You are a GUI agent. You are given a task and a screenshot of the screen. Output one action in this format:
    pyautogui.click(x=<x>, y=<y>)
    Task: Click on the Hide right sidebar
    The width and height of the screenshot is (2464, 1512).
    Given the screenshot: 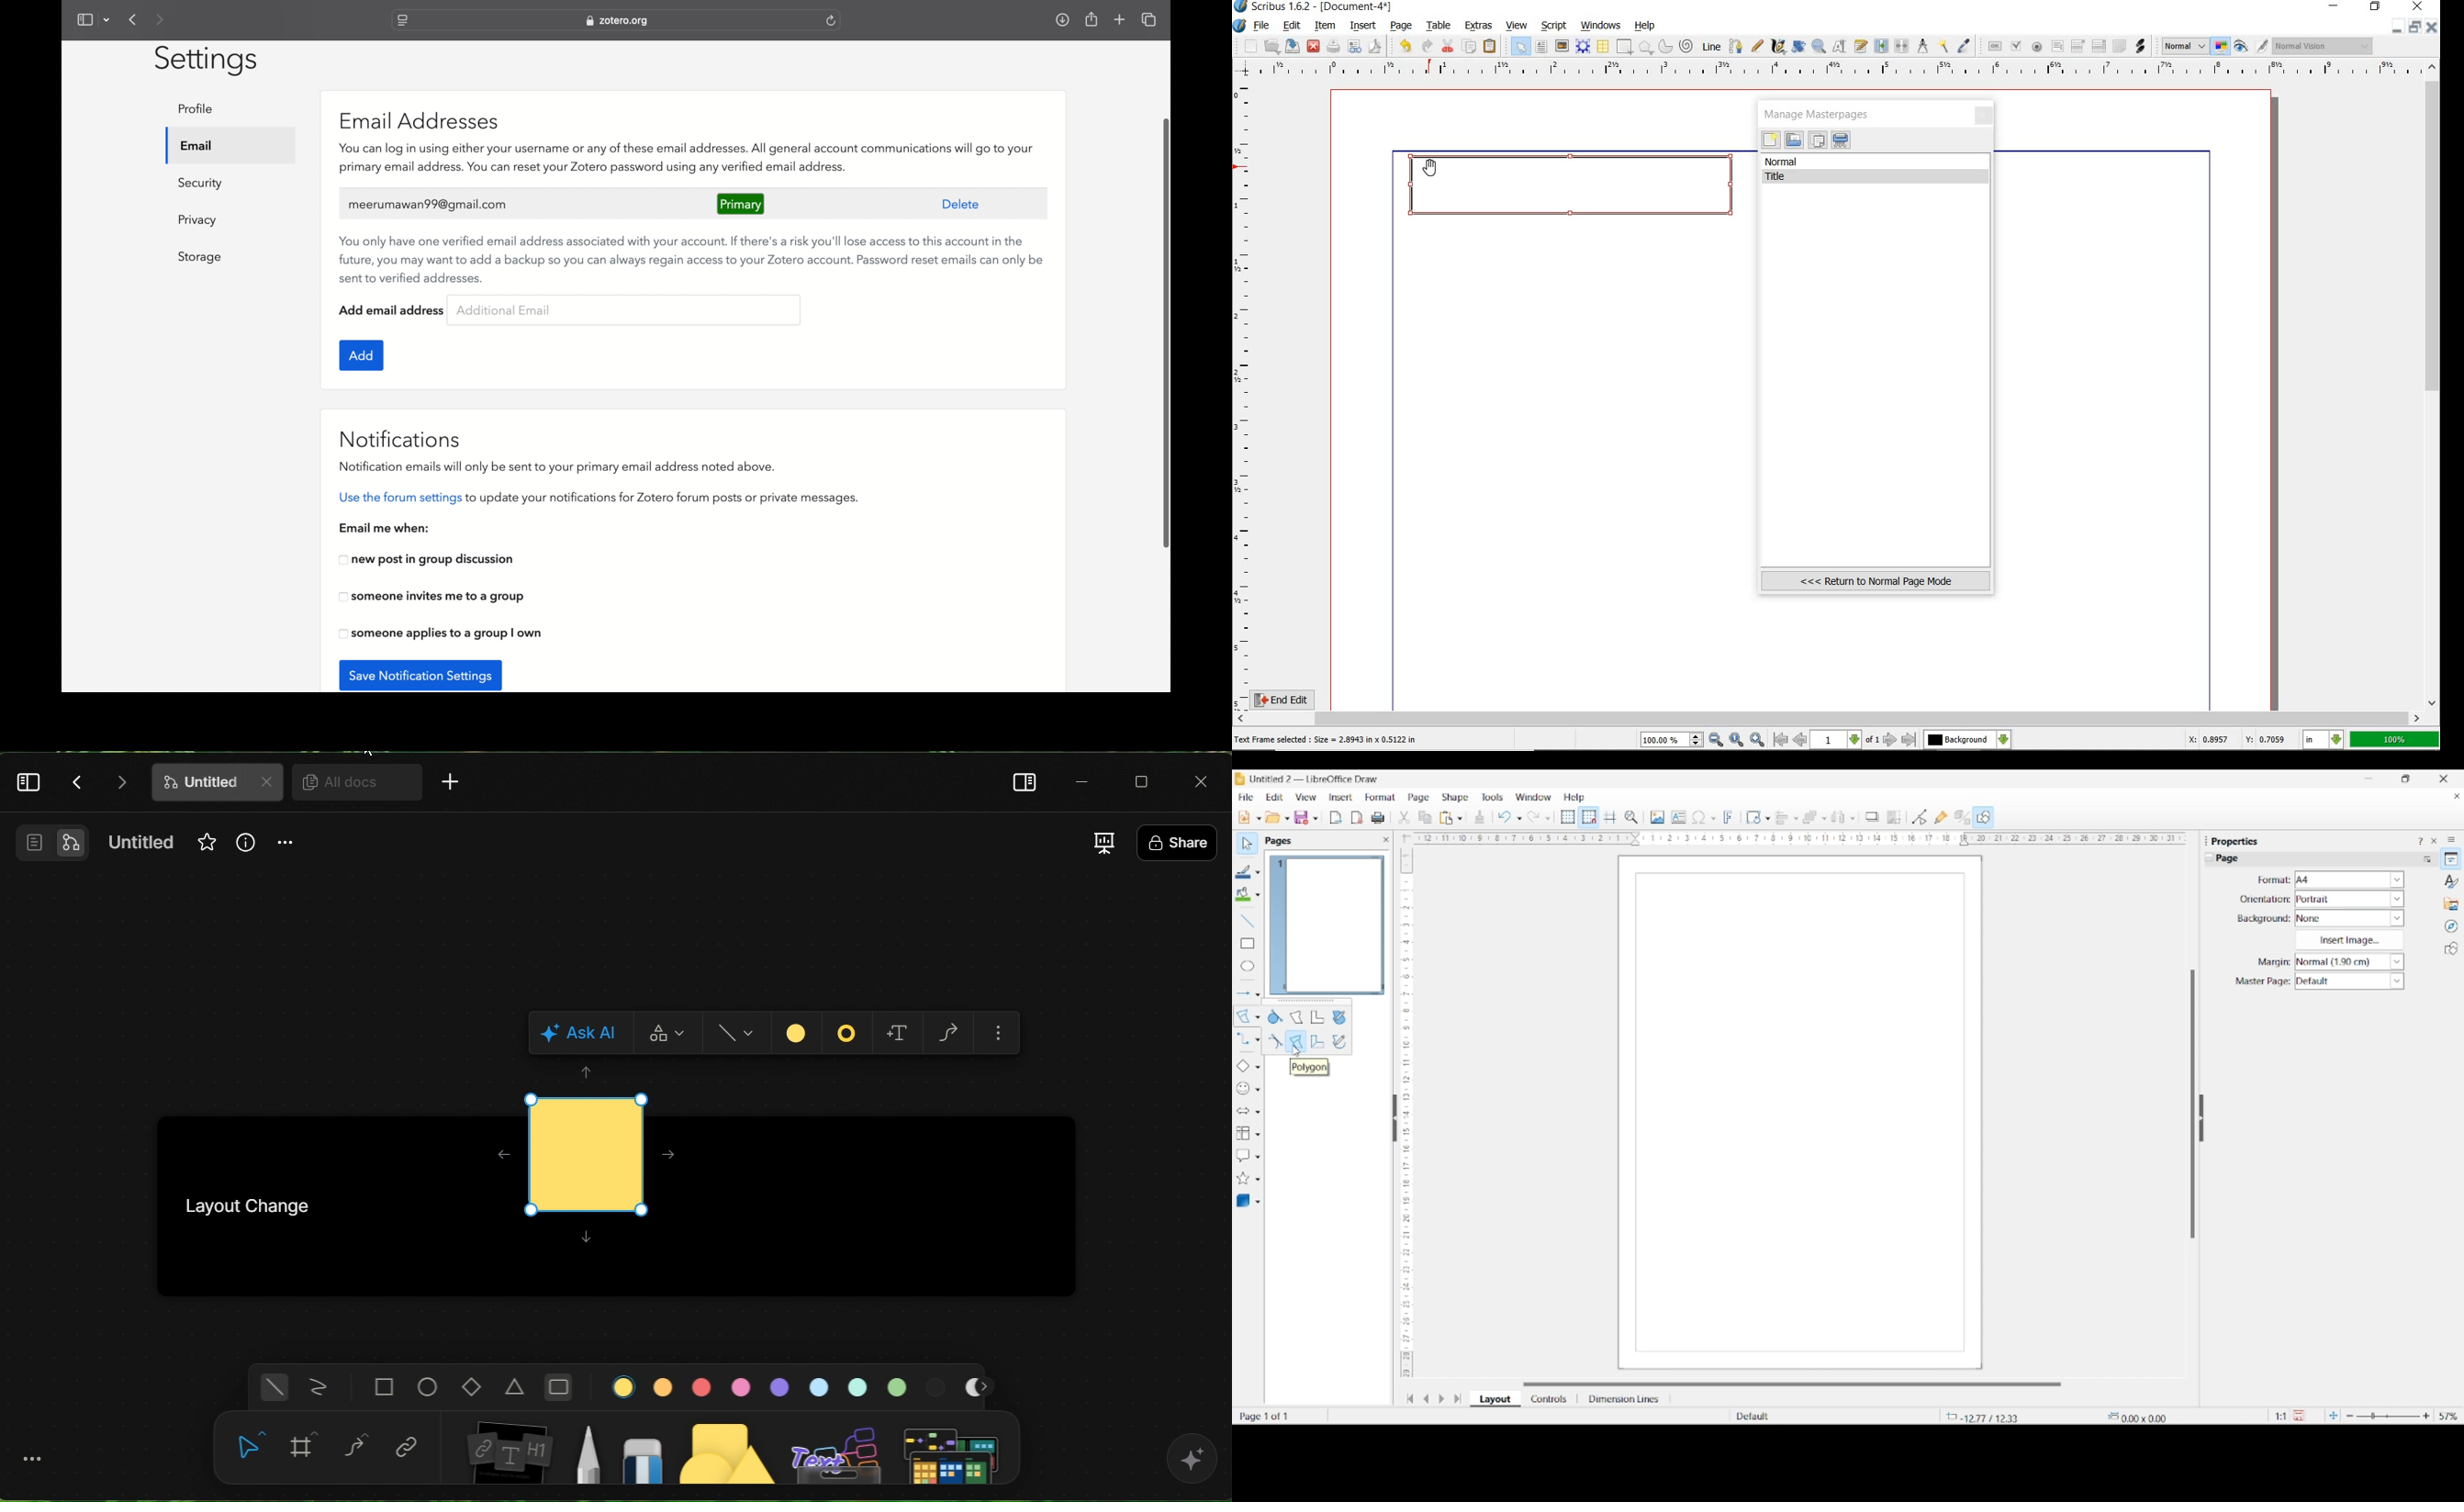 What is the action you would take?
    pyautogui.click(x=2201, y=1119)
    